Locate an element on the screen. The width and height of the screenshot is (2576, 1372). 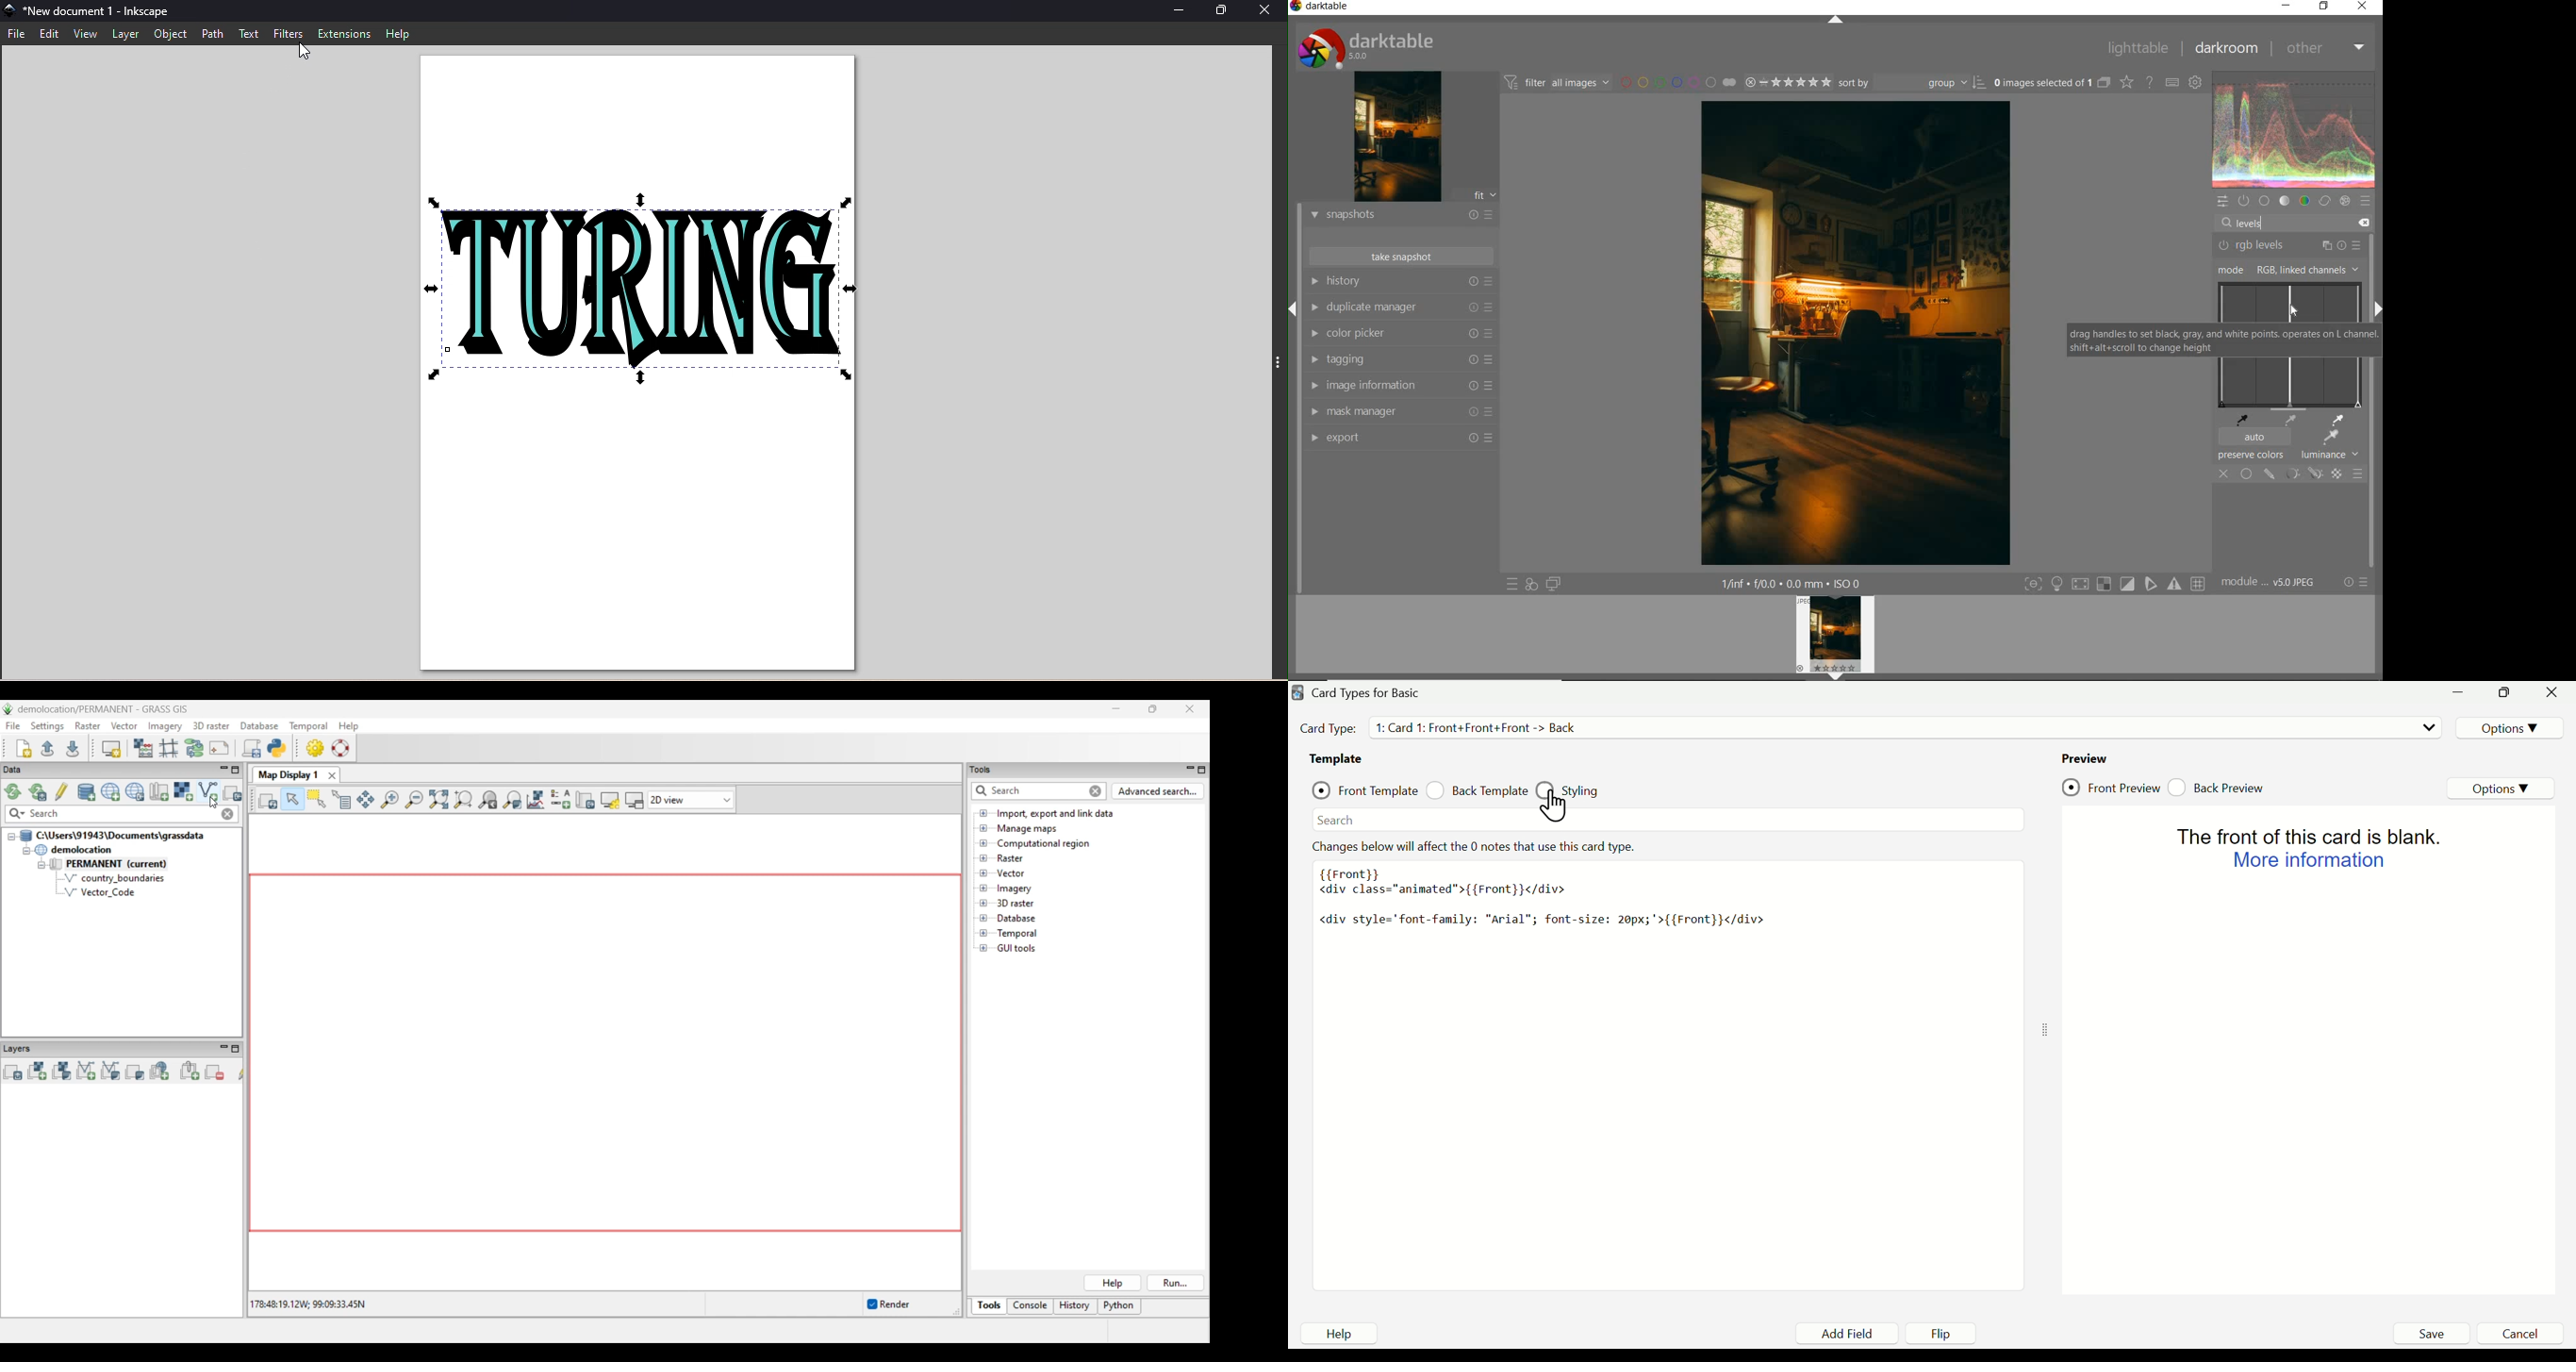
Dropdown is located at coordinates (2426, 727).